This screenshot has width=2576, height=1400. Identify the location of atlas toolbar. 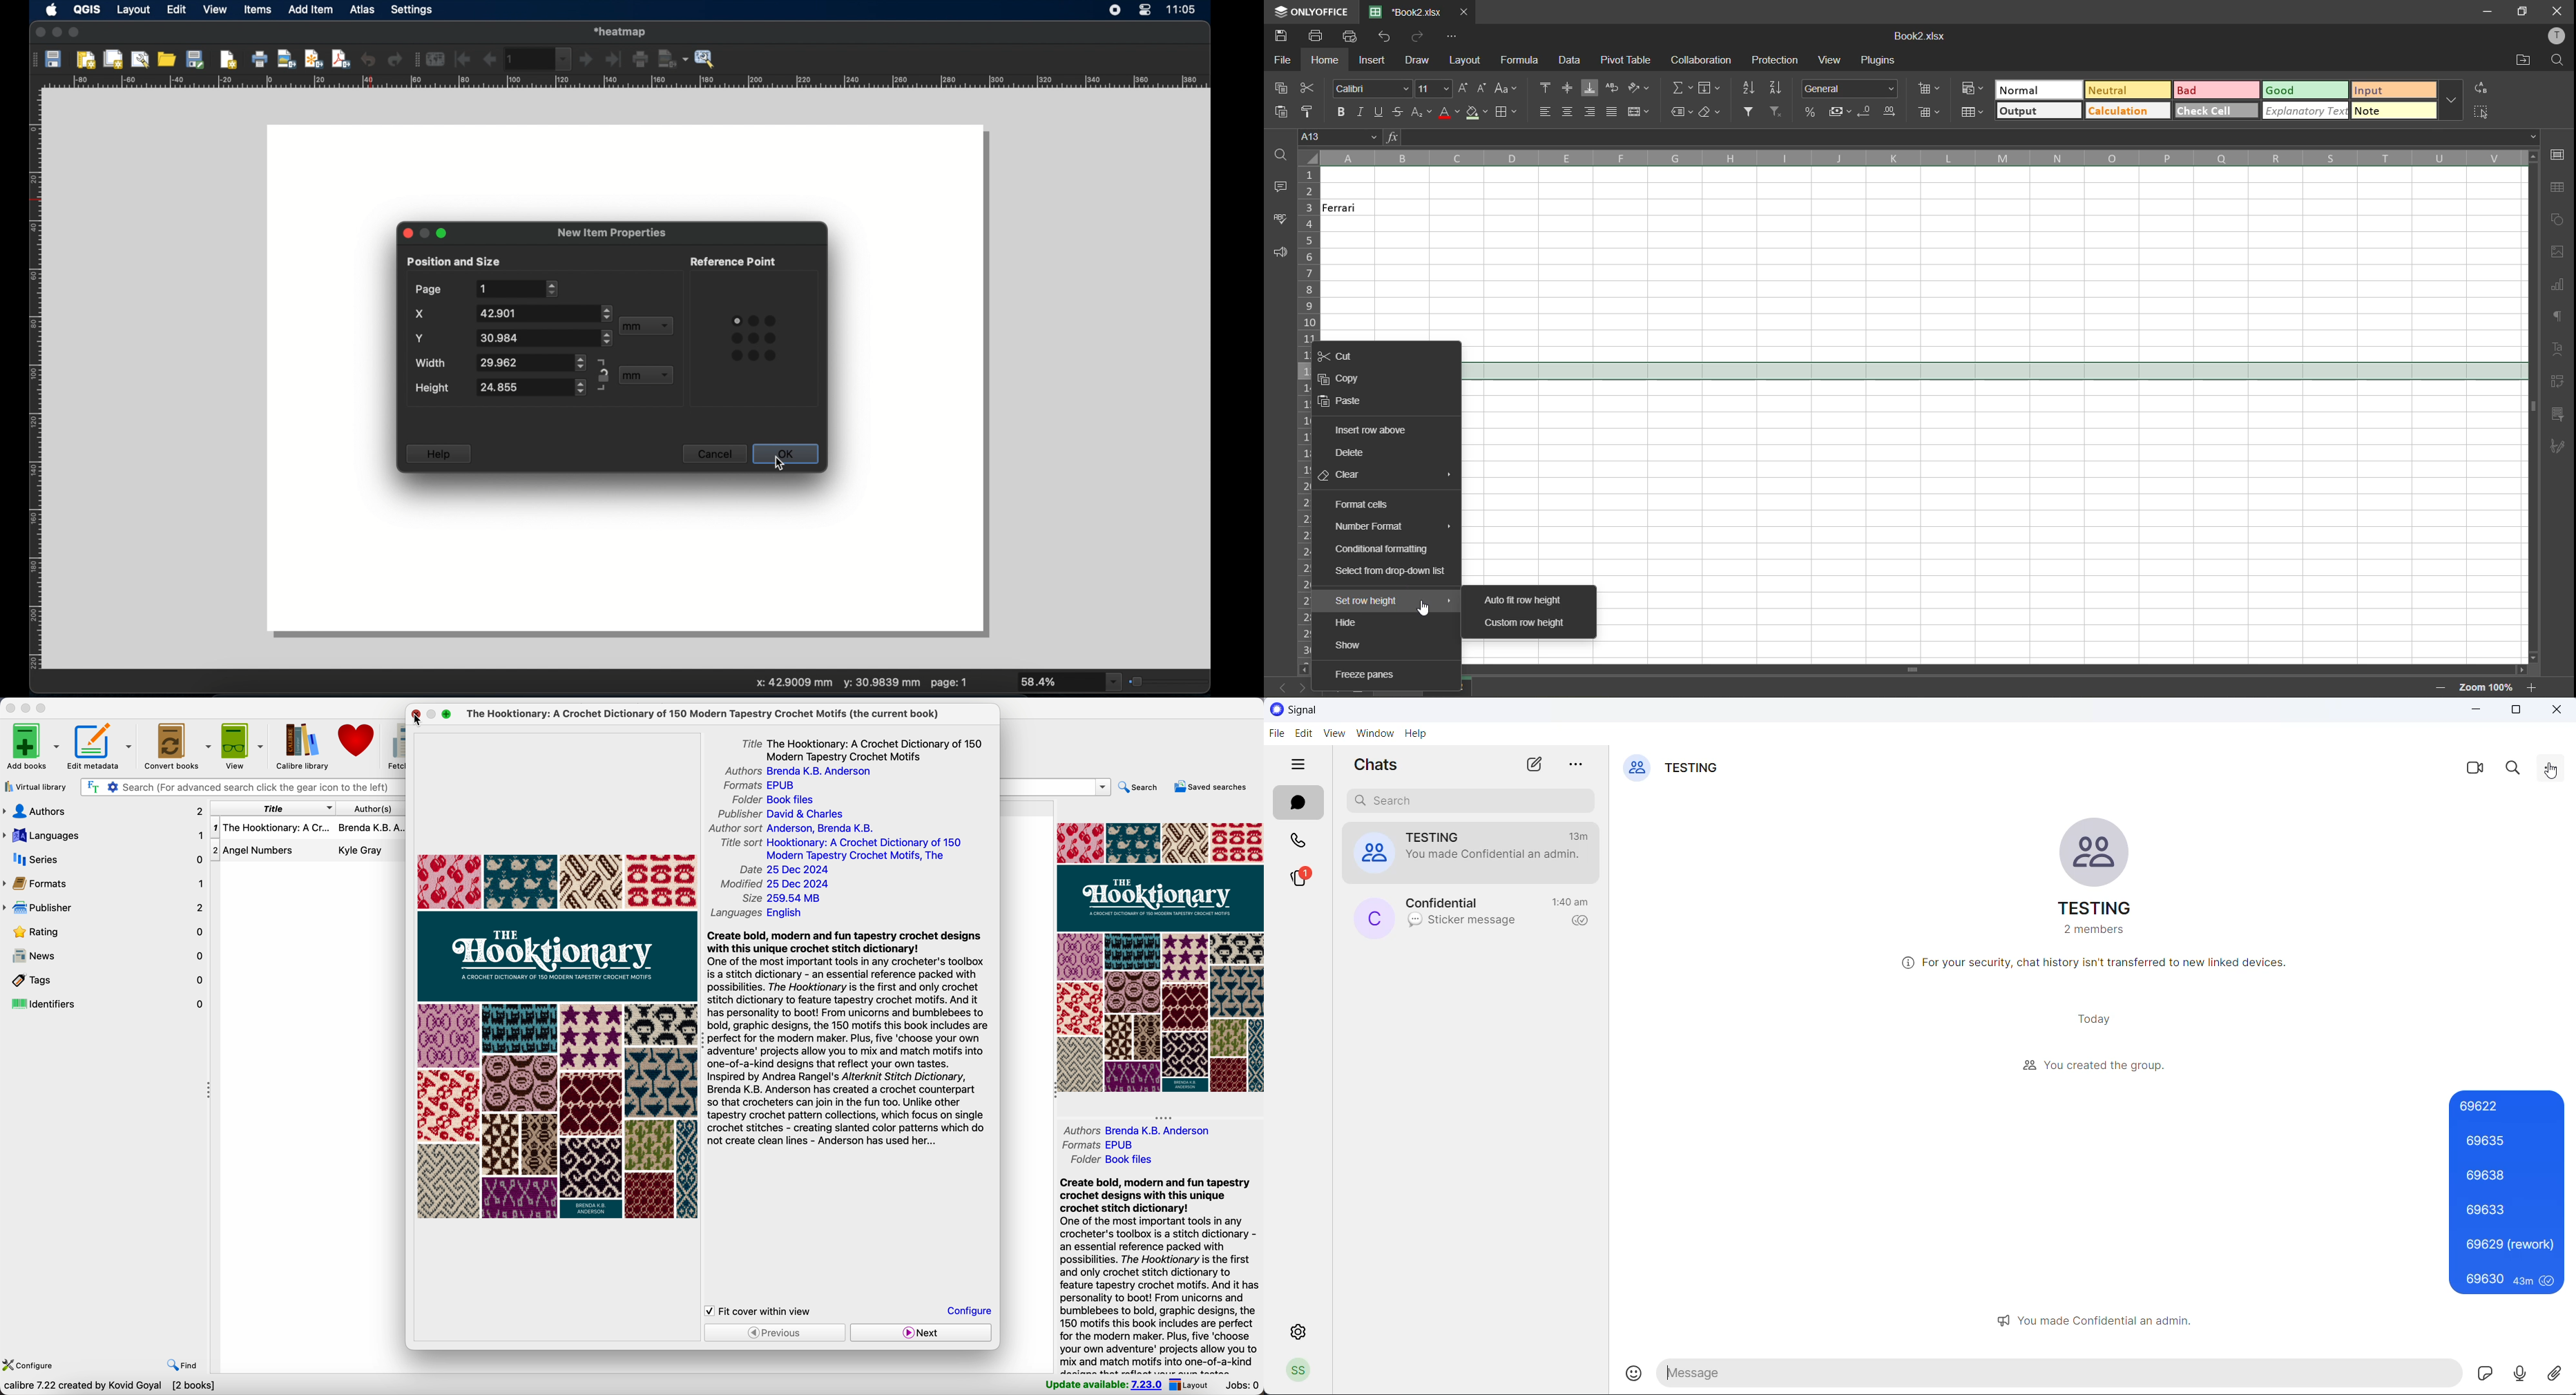
(415, 61).